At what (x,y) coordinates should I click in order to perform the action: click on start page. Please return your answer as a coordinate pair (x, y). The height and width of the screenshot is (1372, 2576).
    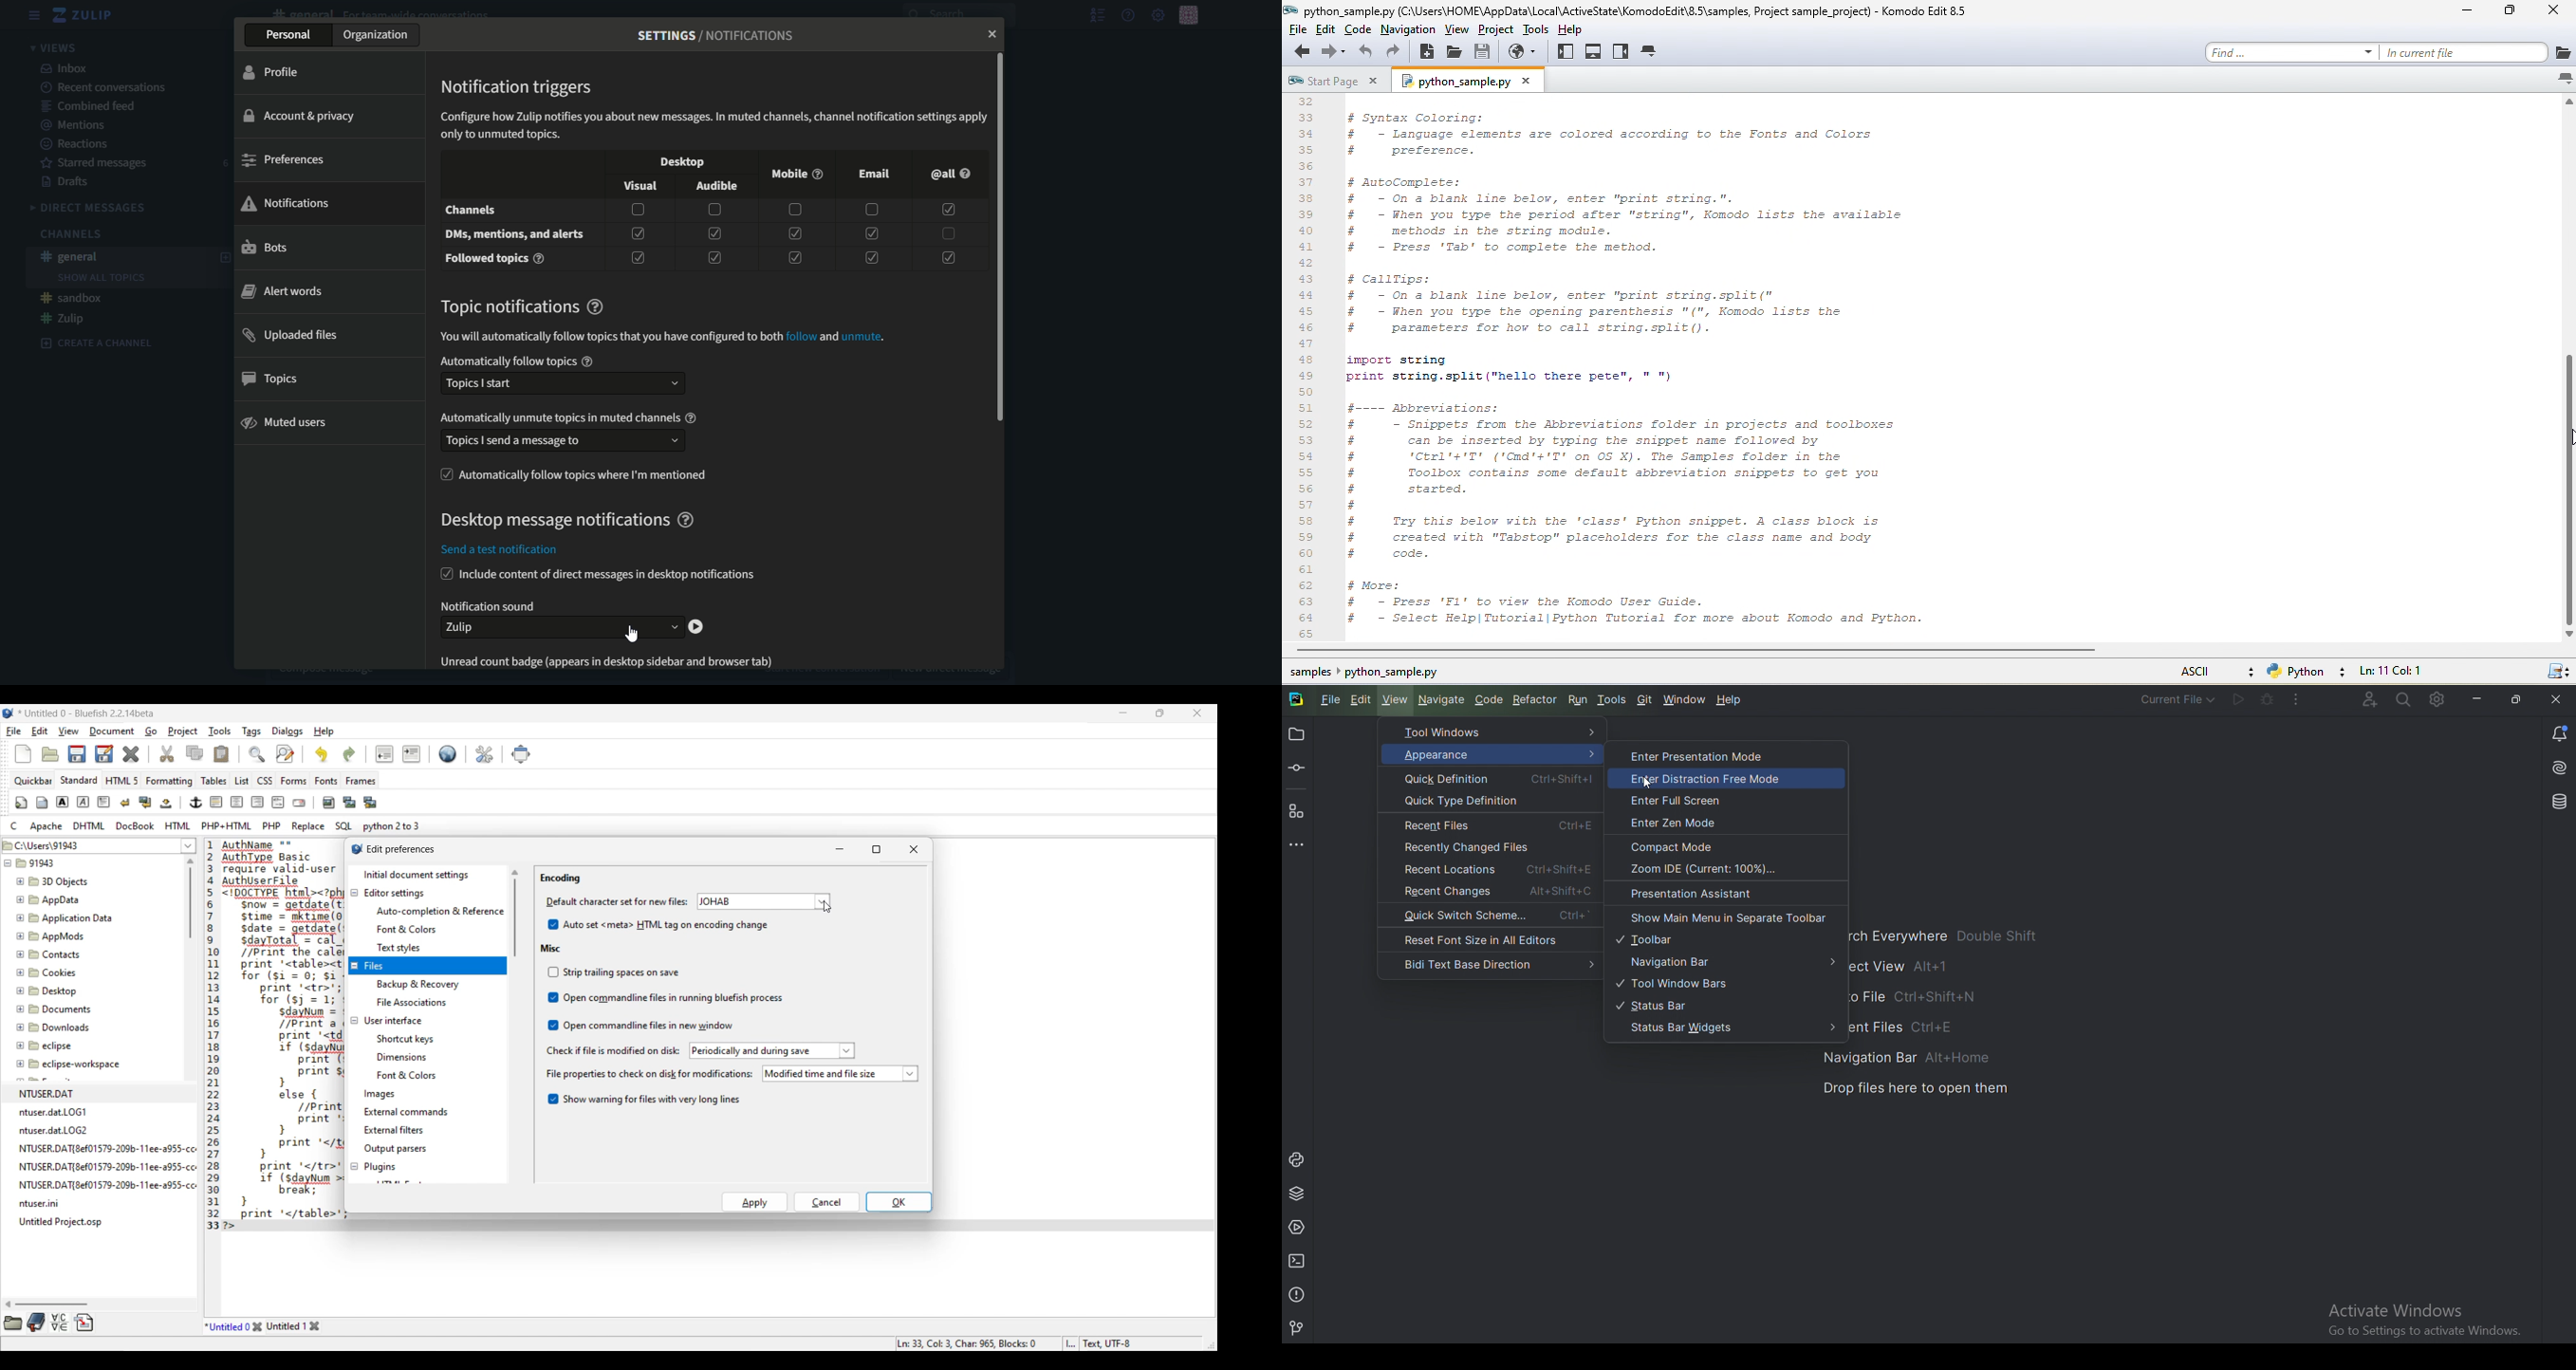
    Looking at the image, I should click on (1331, 80).